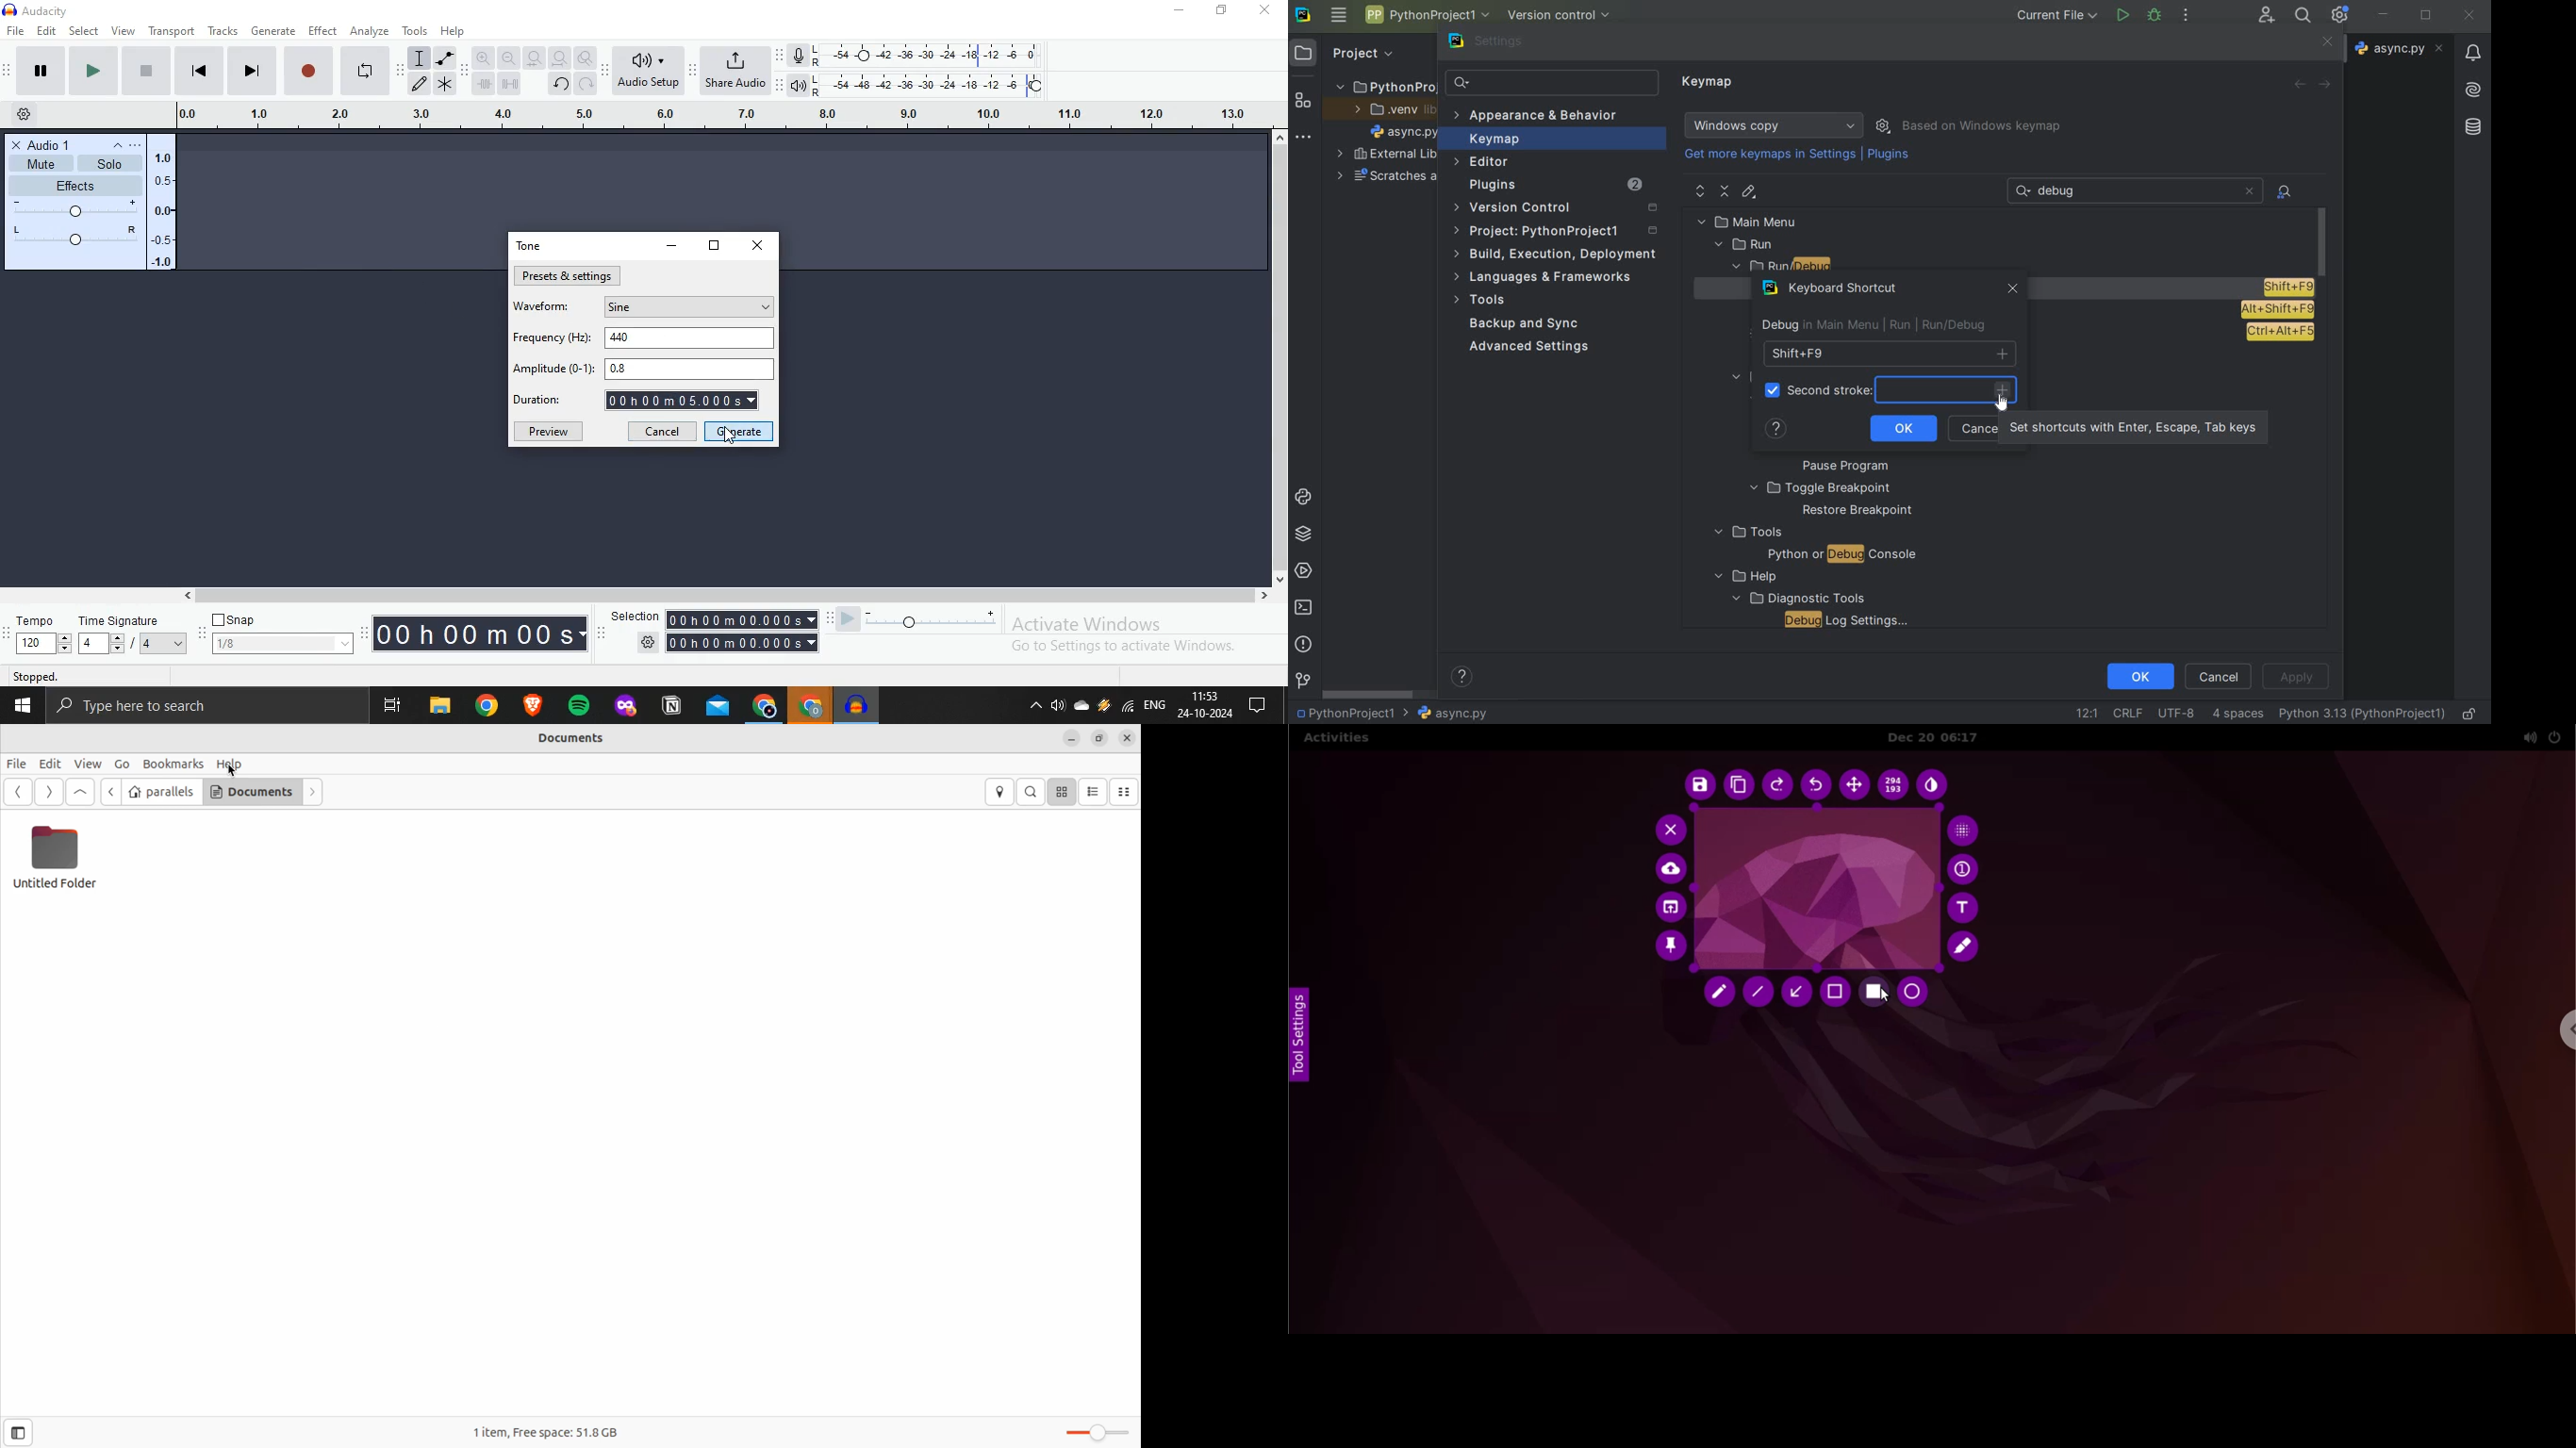 This screenshot has height=1456, width=2576. I want to click on Audacity, so click(32, 11).